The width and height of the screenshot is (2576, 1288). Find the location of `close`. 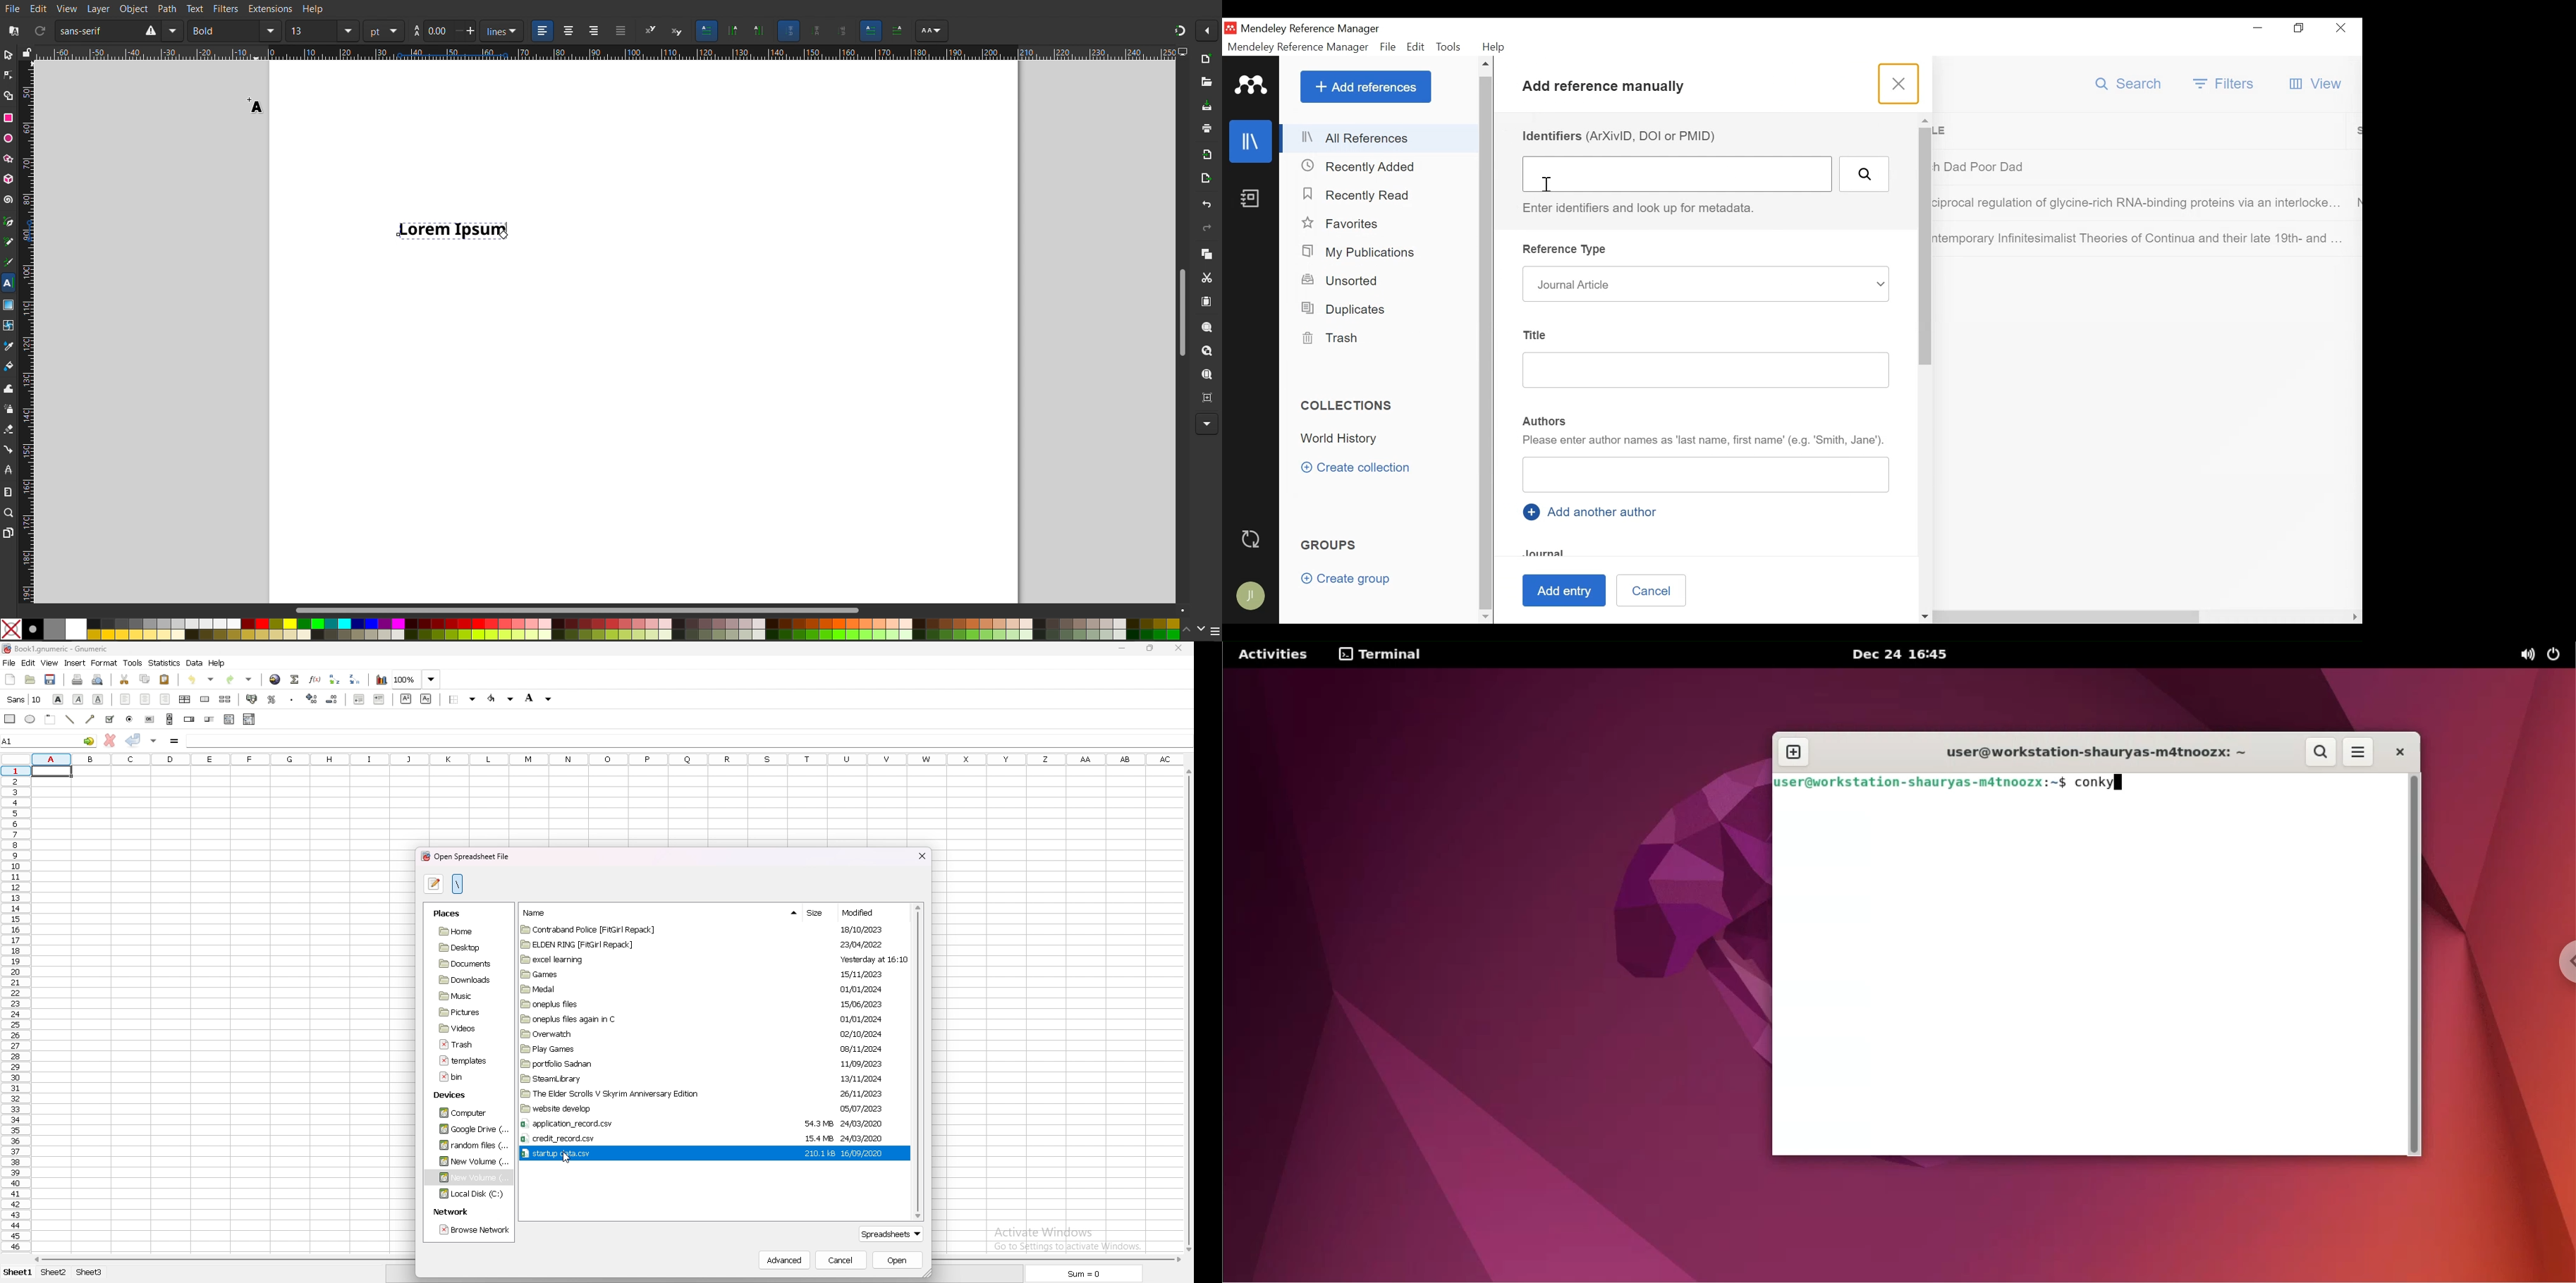

close is located at coordinates (920, 854).